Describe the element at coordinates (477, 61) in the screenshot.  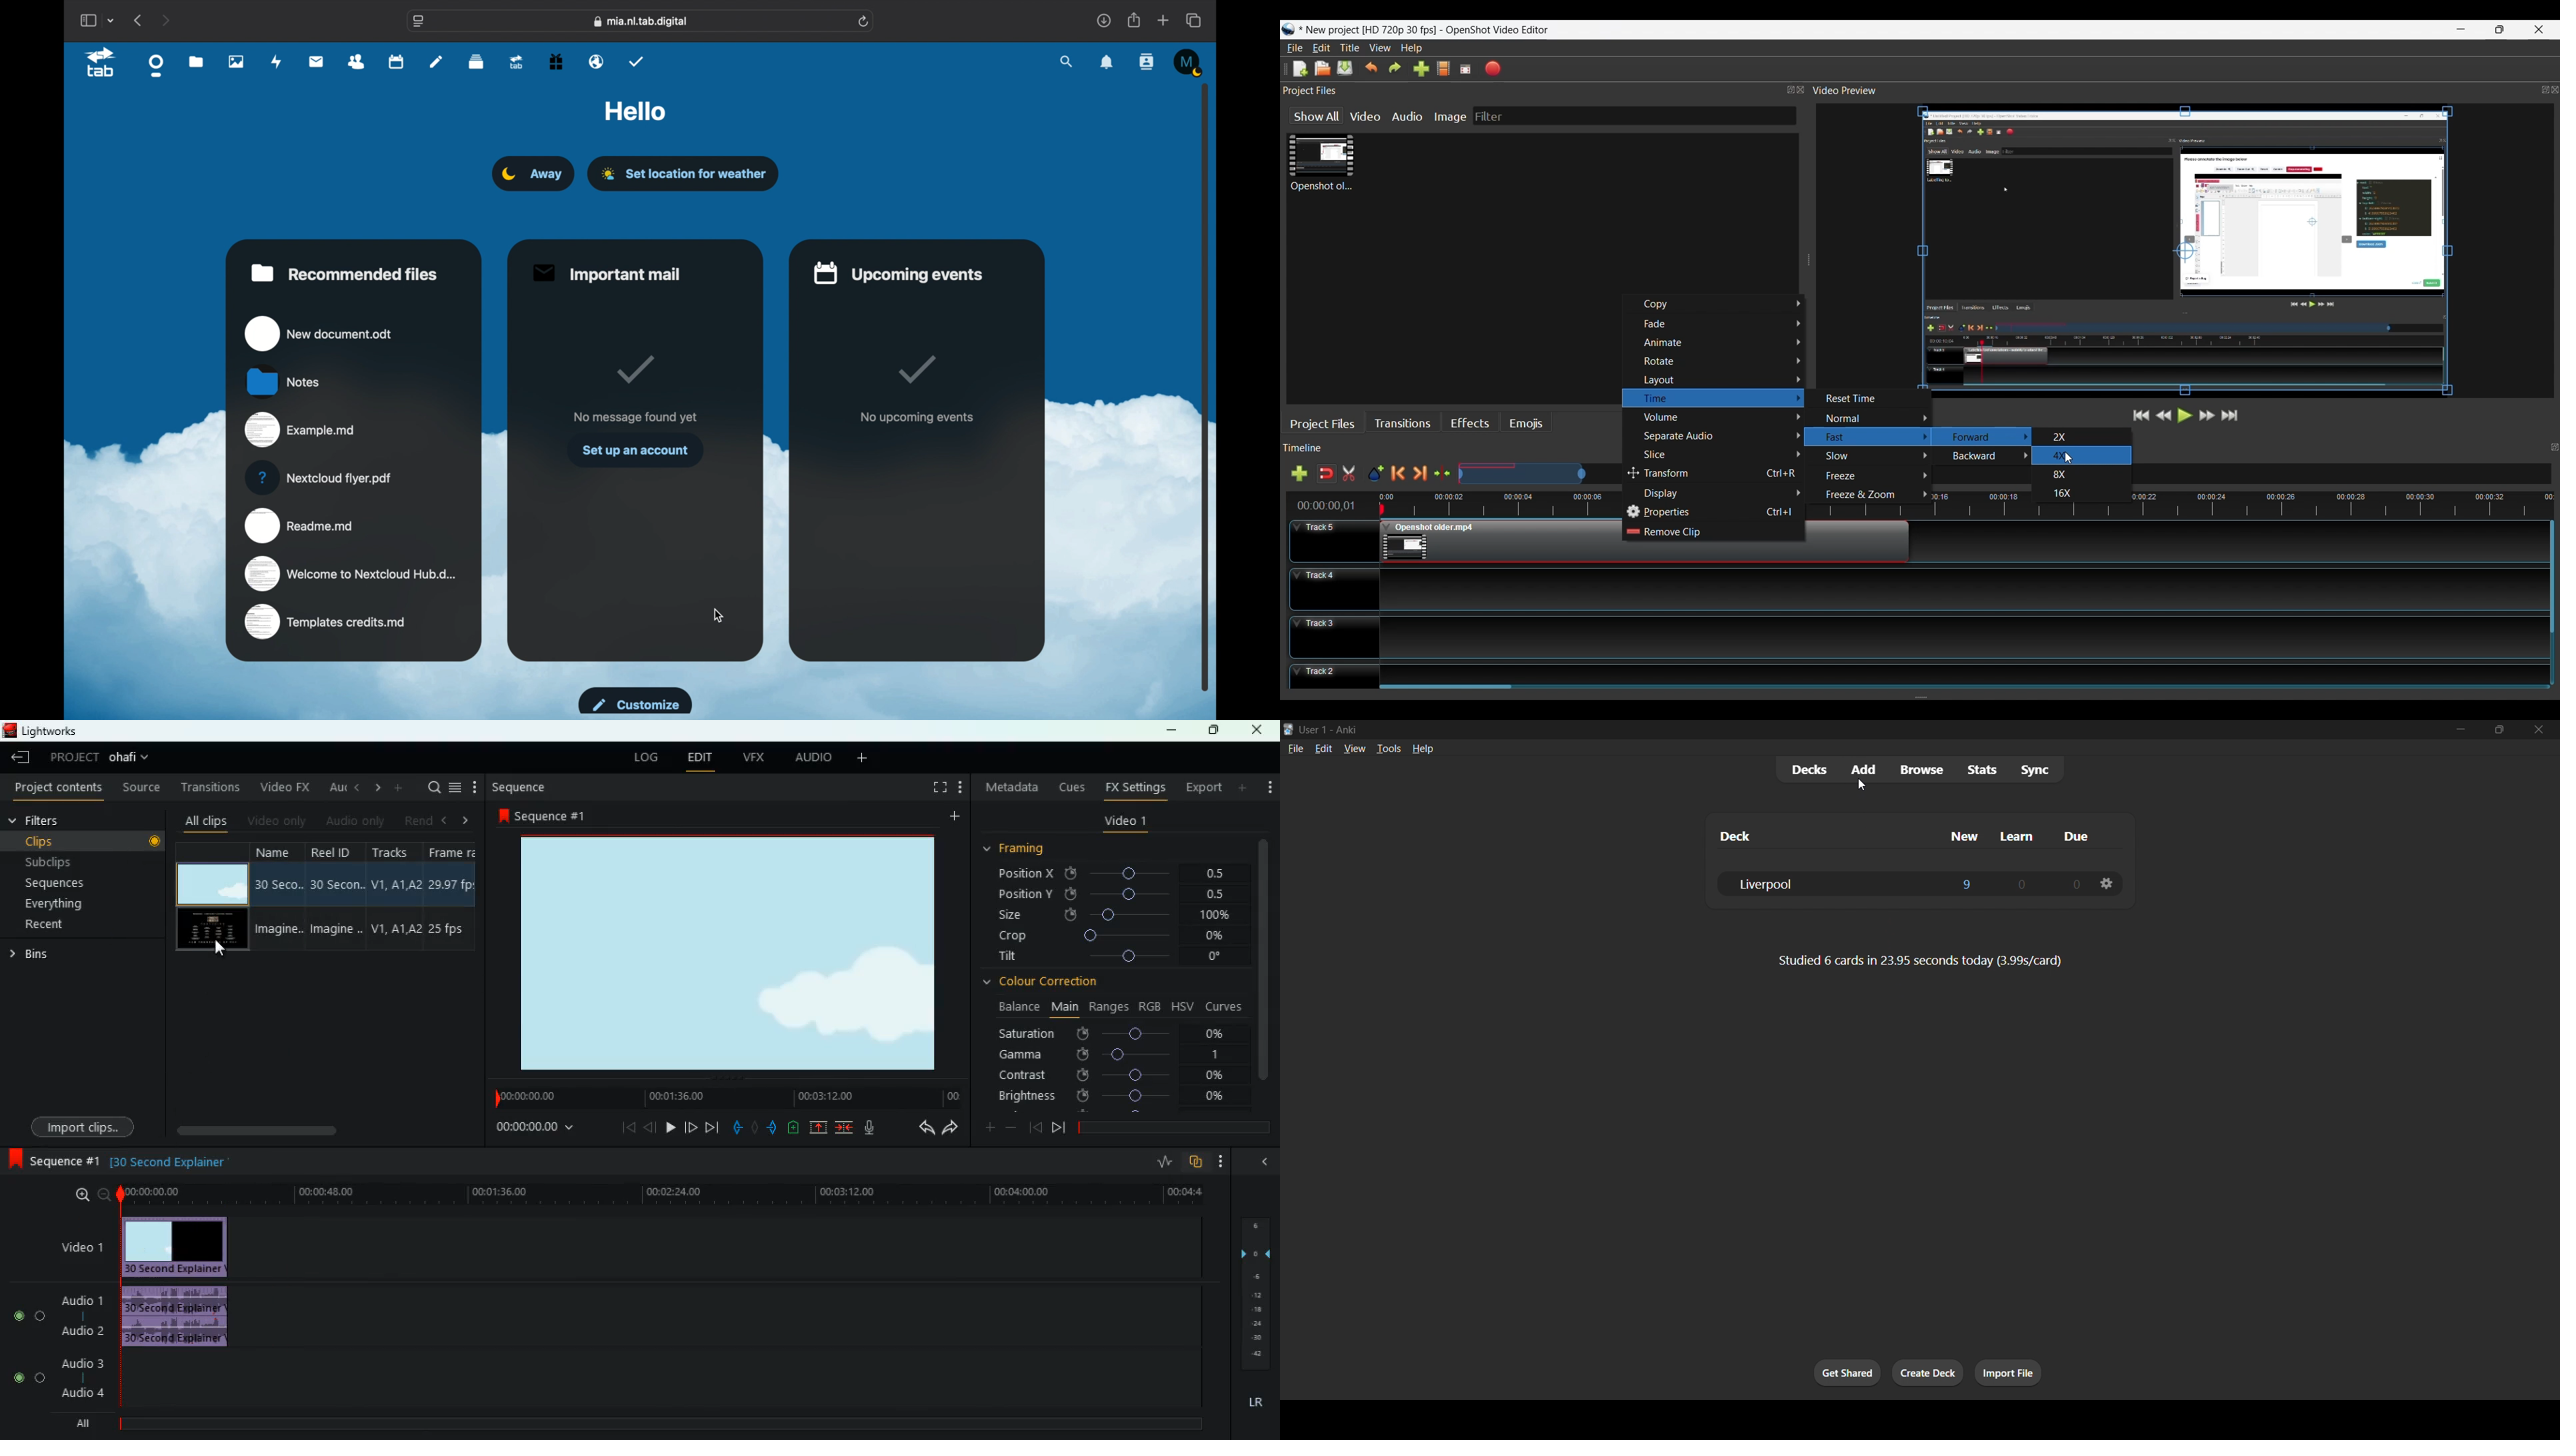
I see `deck` at that location.